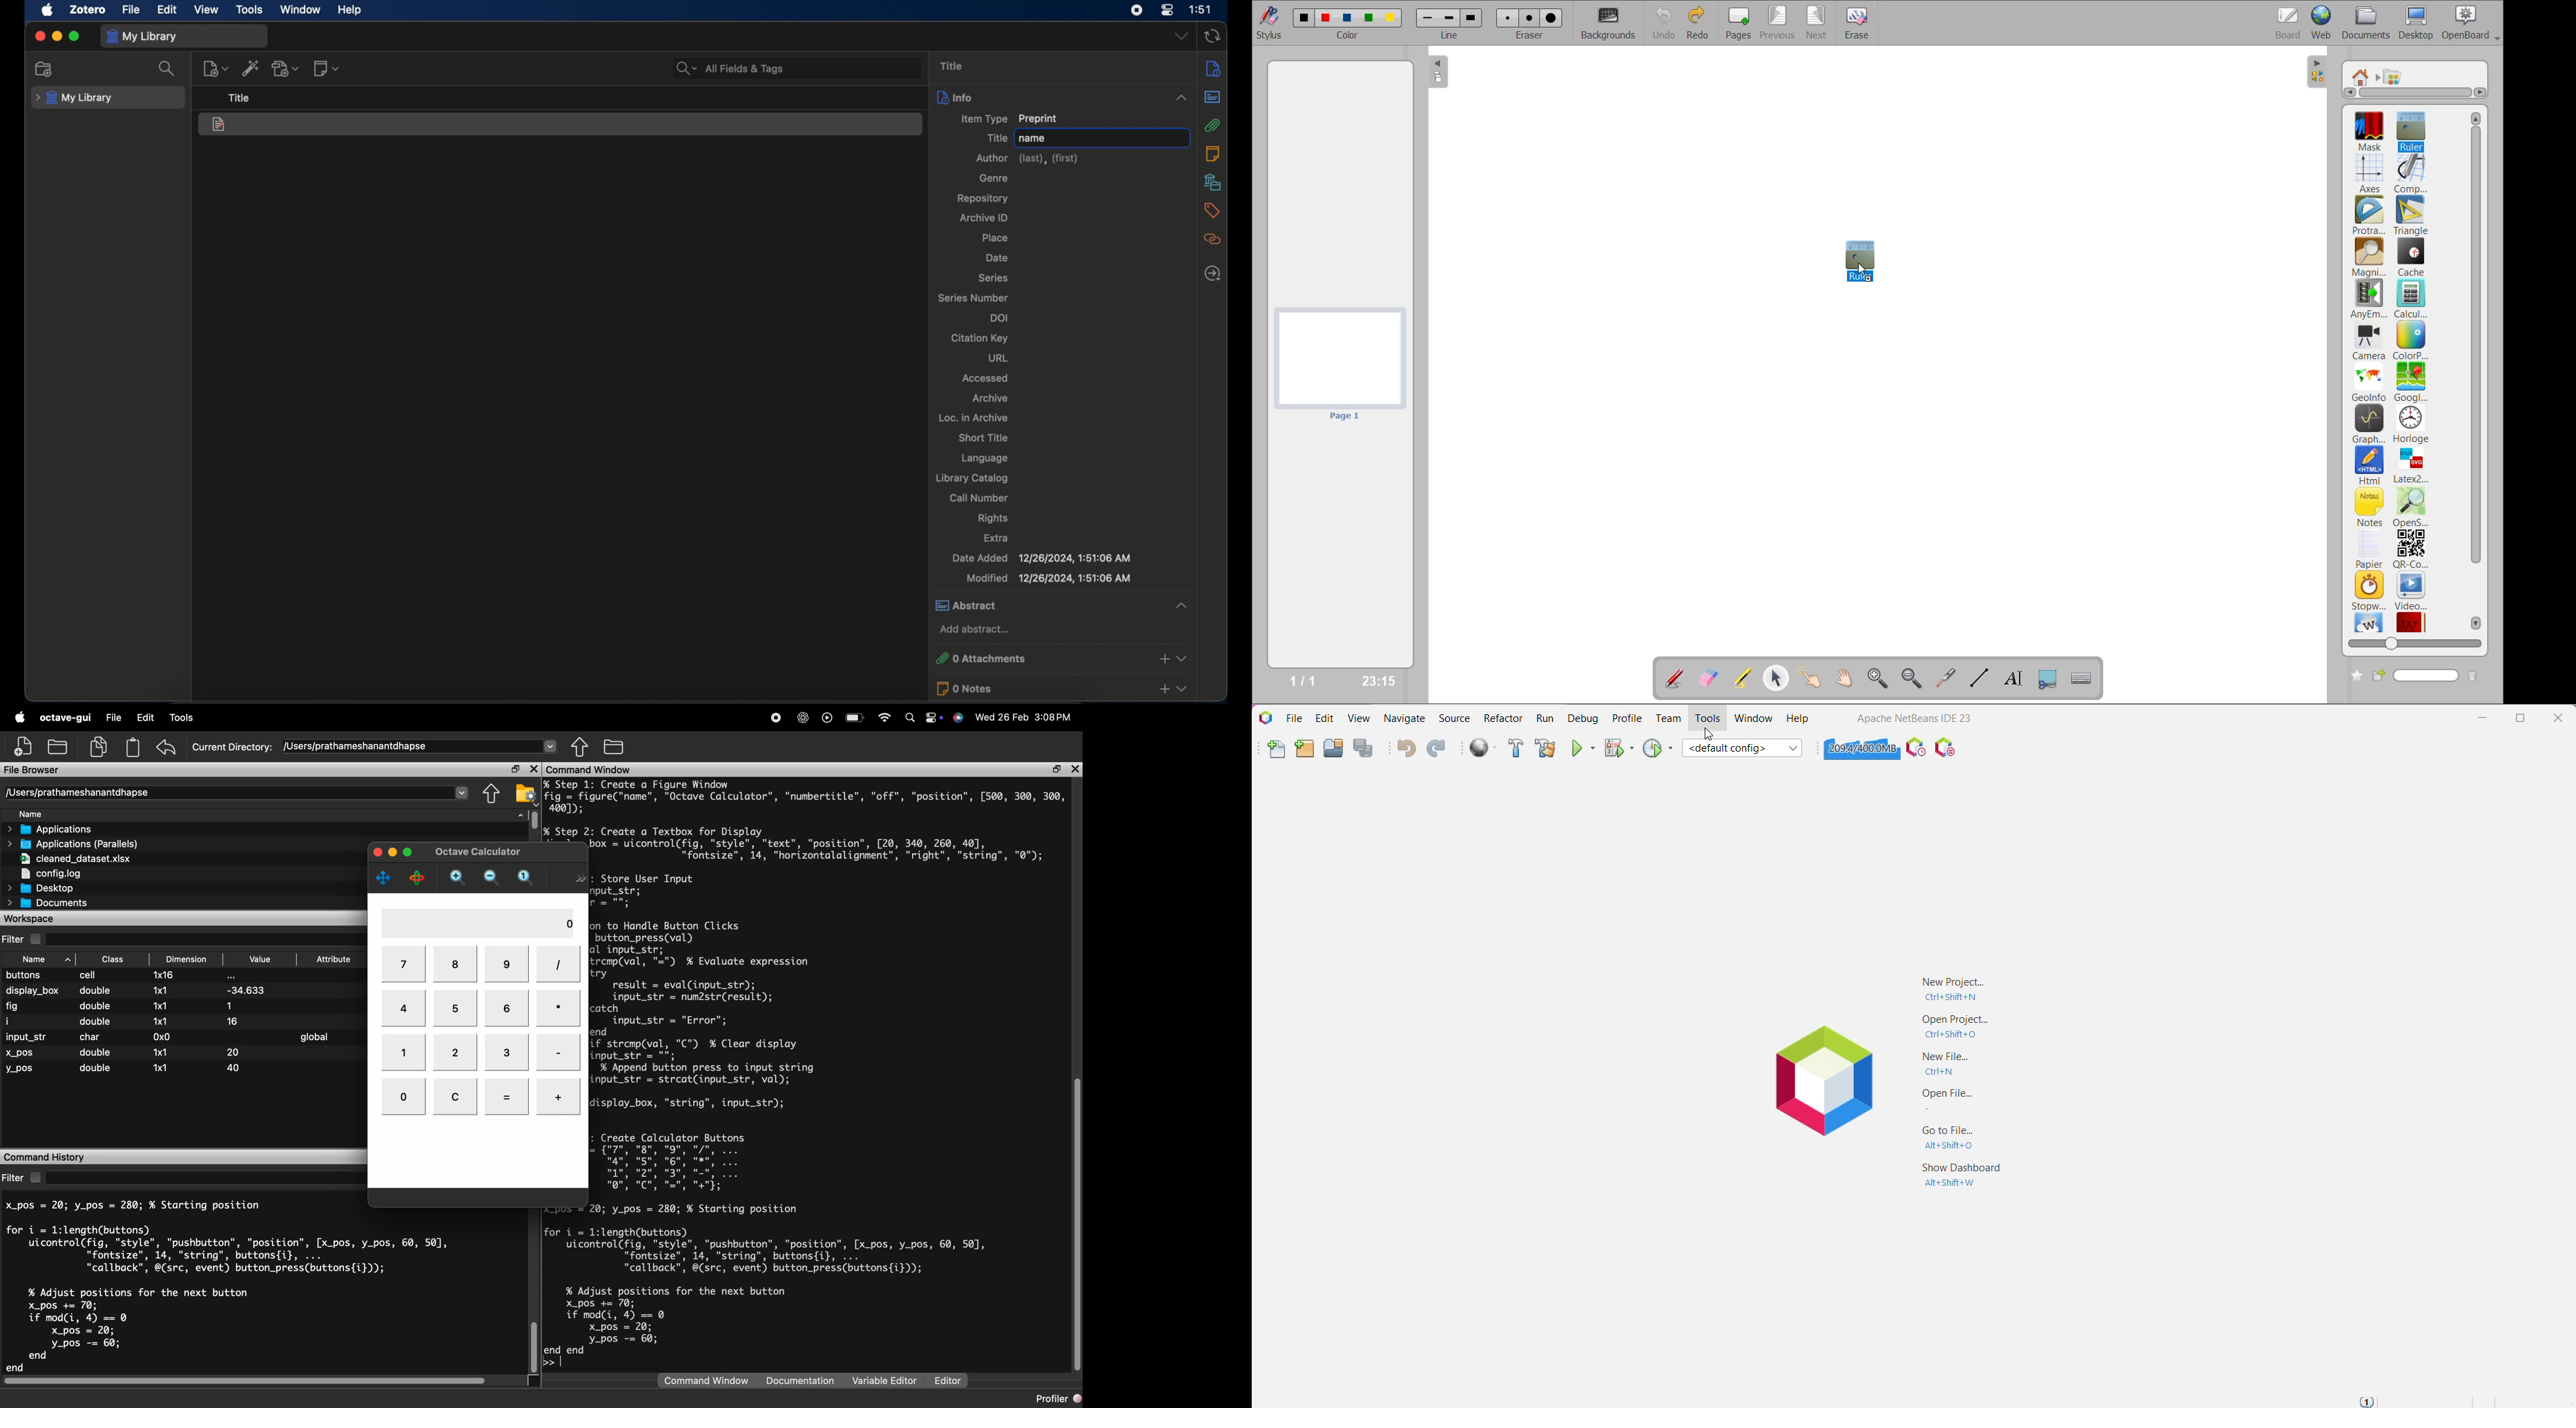 This screenshot has width=2576, height=1428. Describe the element at coordinates (515, 770) in the screenshot. I see `maximize` at that location.